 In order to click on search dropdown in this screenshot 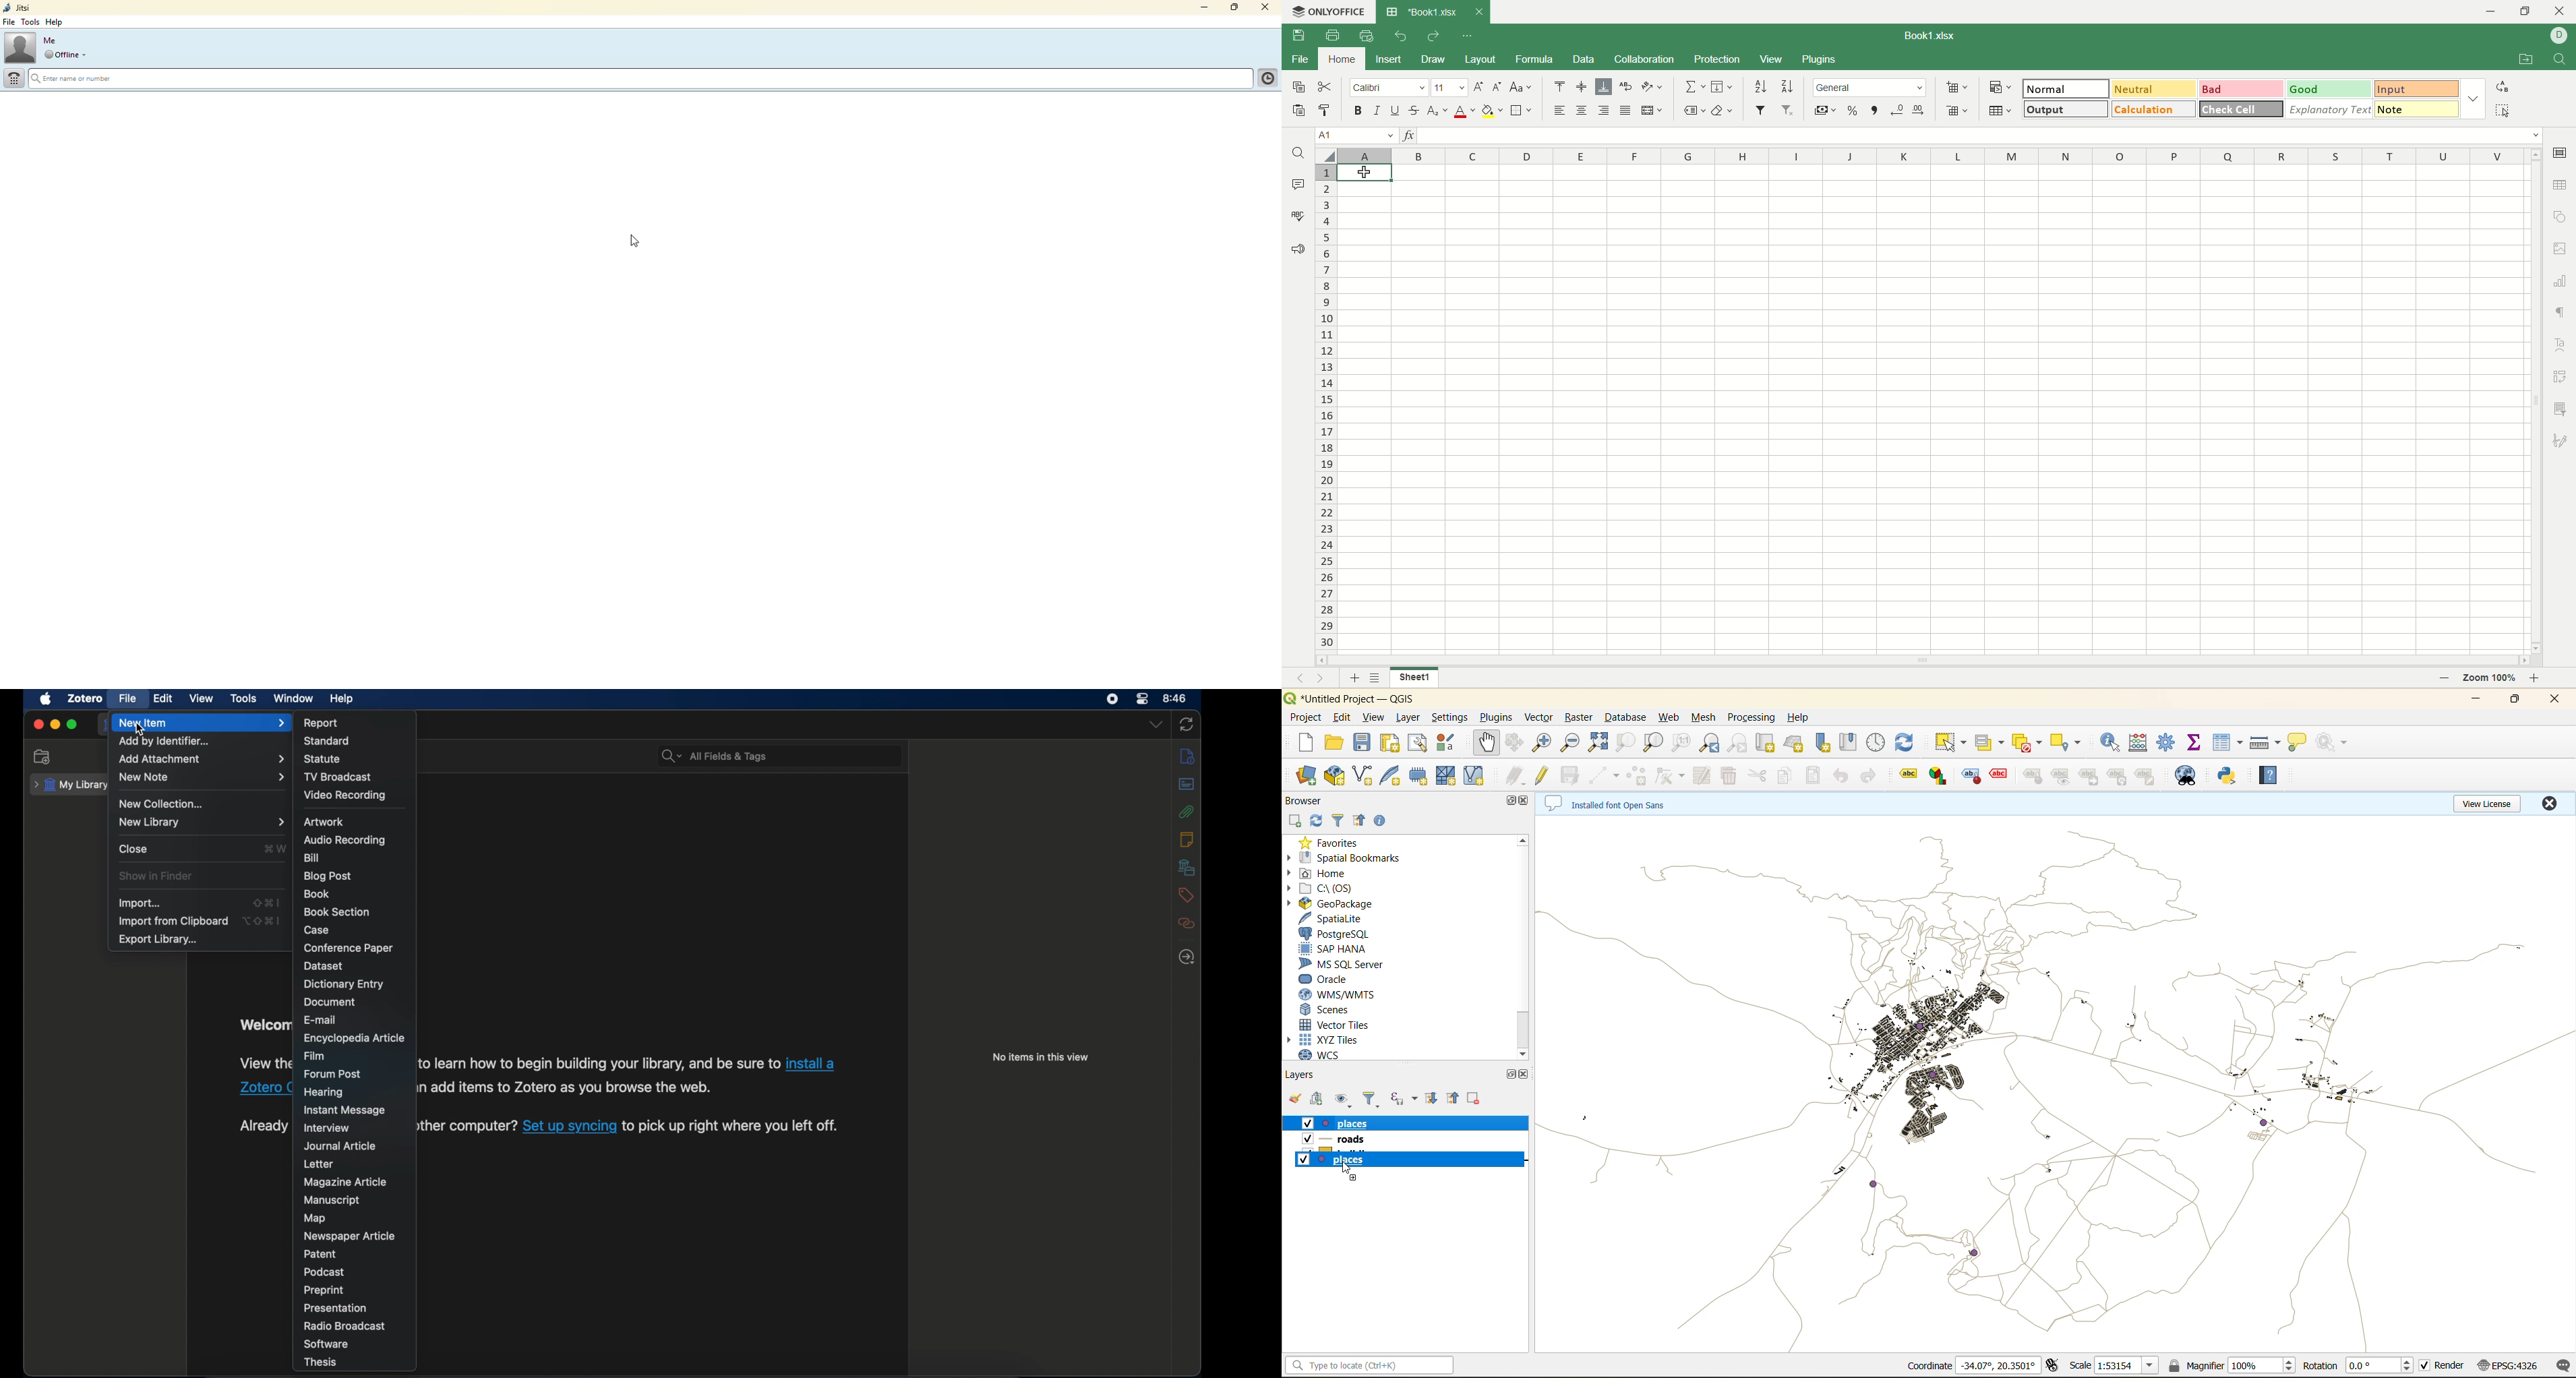, I will do `click(670, 756)`.